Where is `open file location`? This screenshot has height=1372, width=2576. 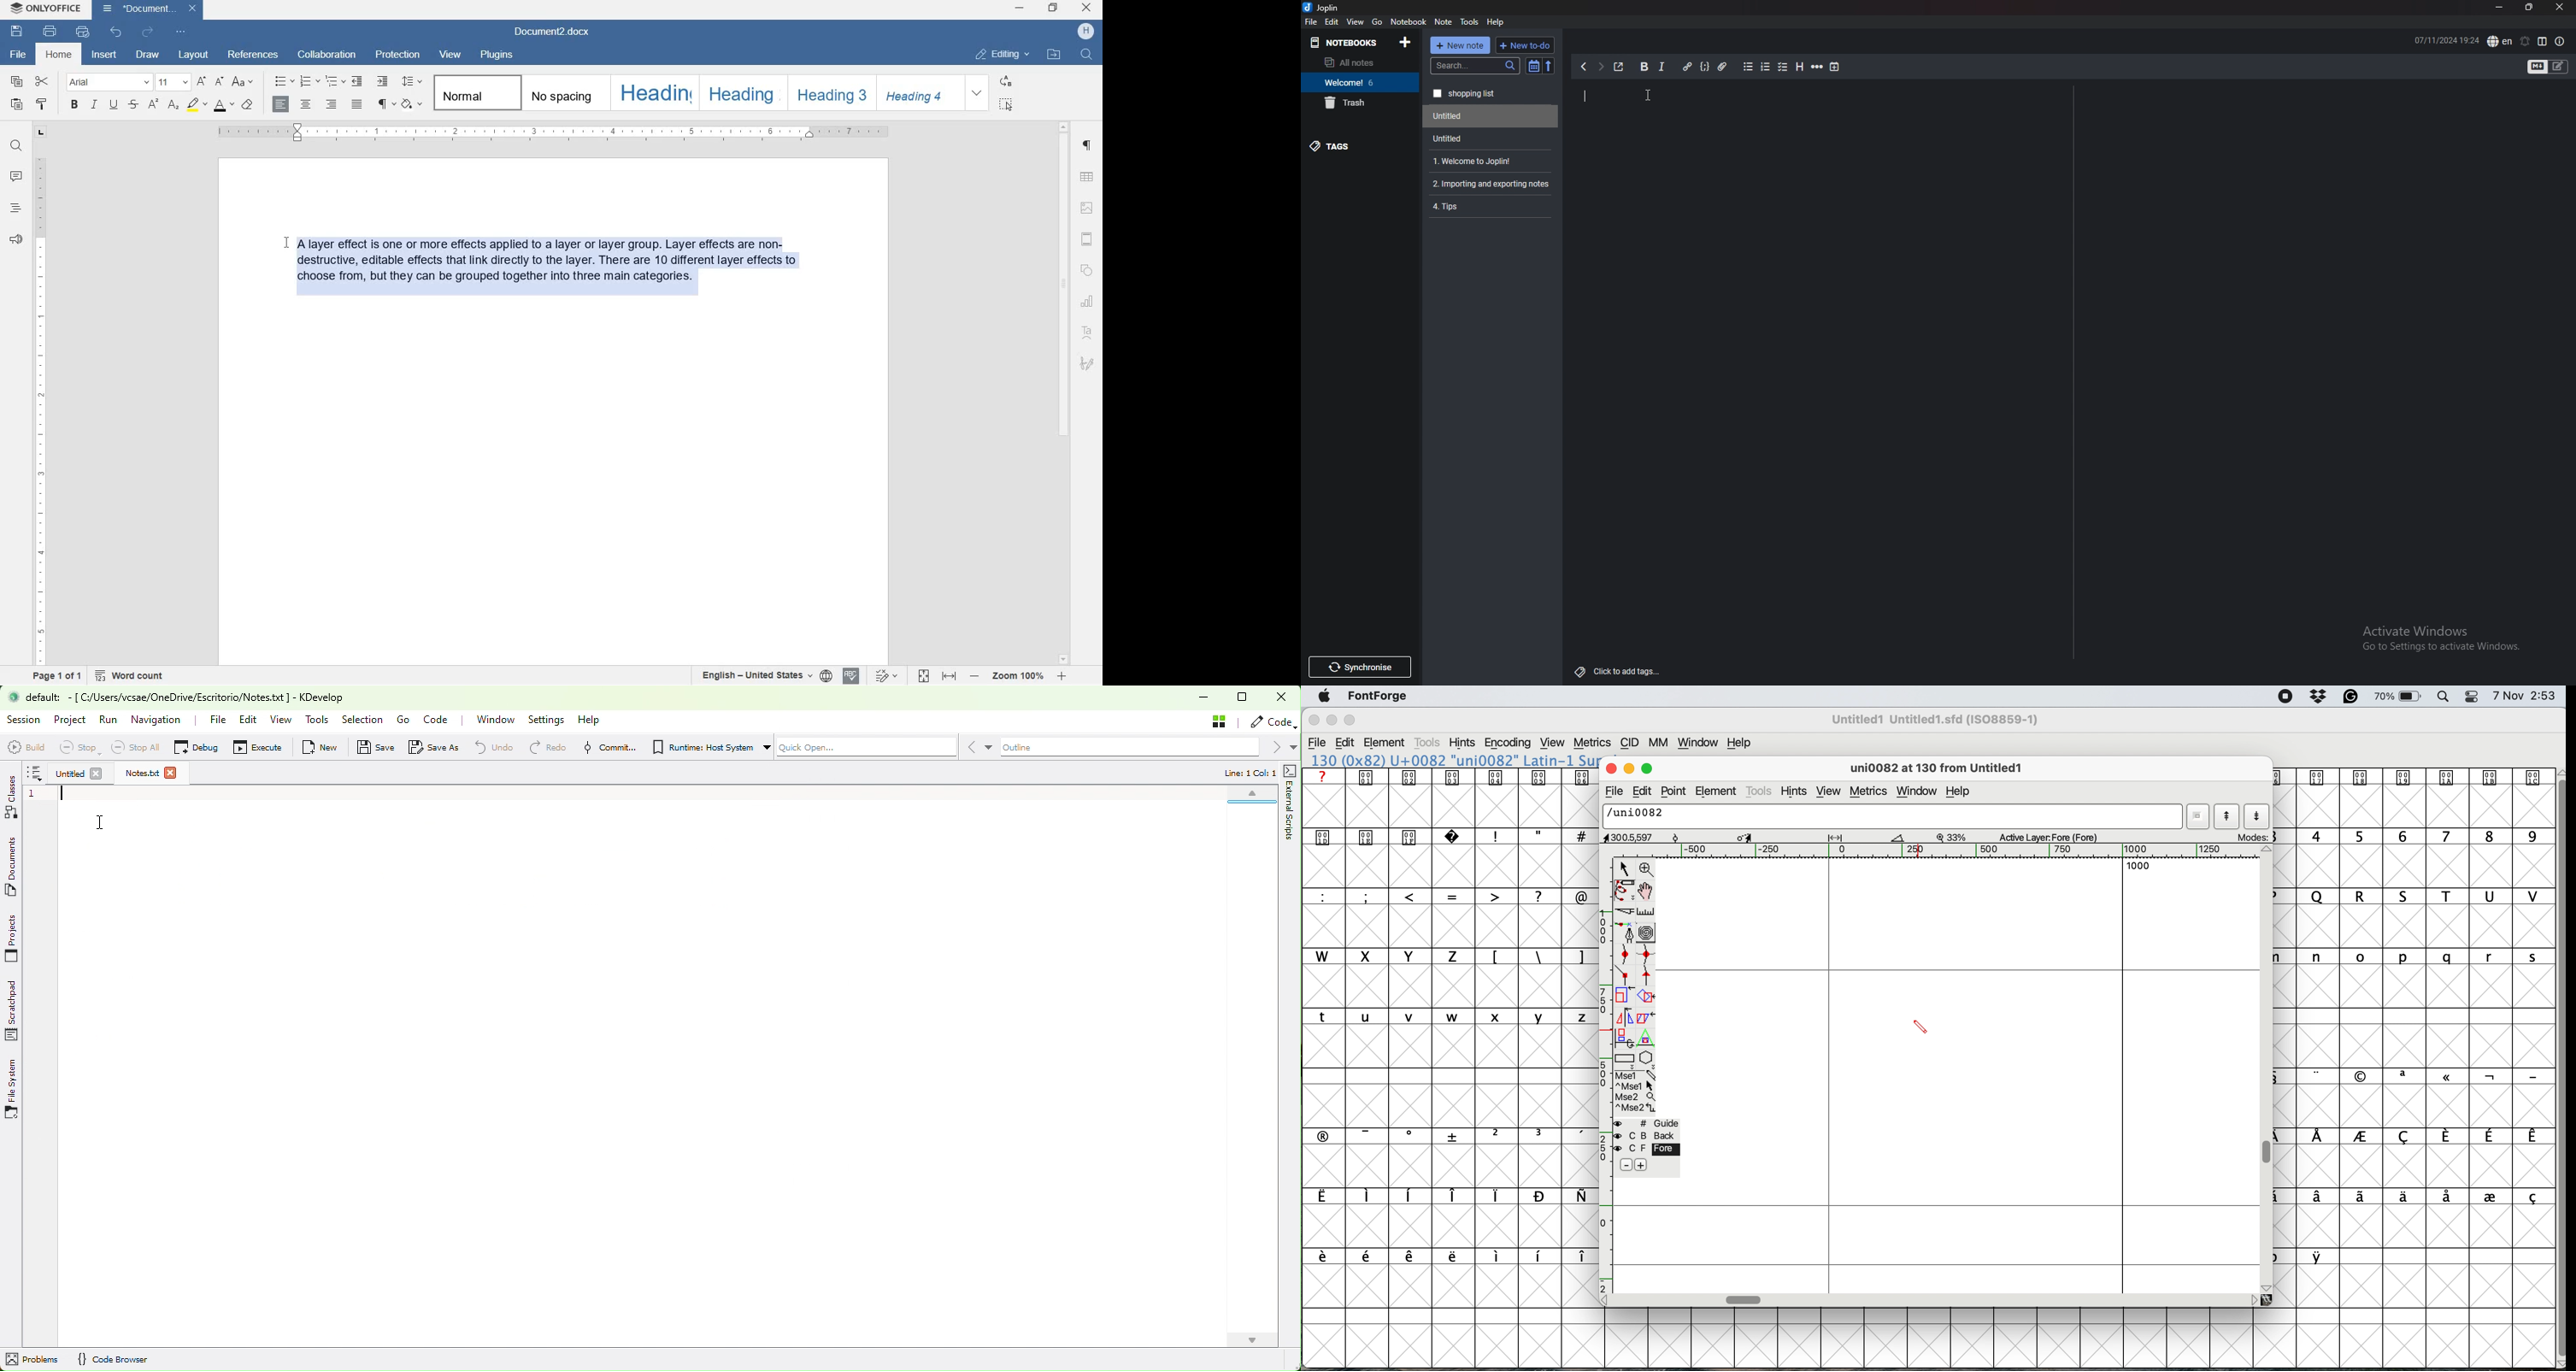 open file location is located at coordinates (1055, 55).